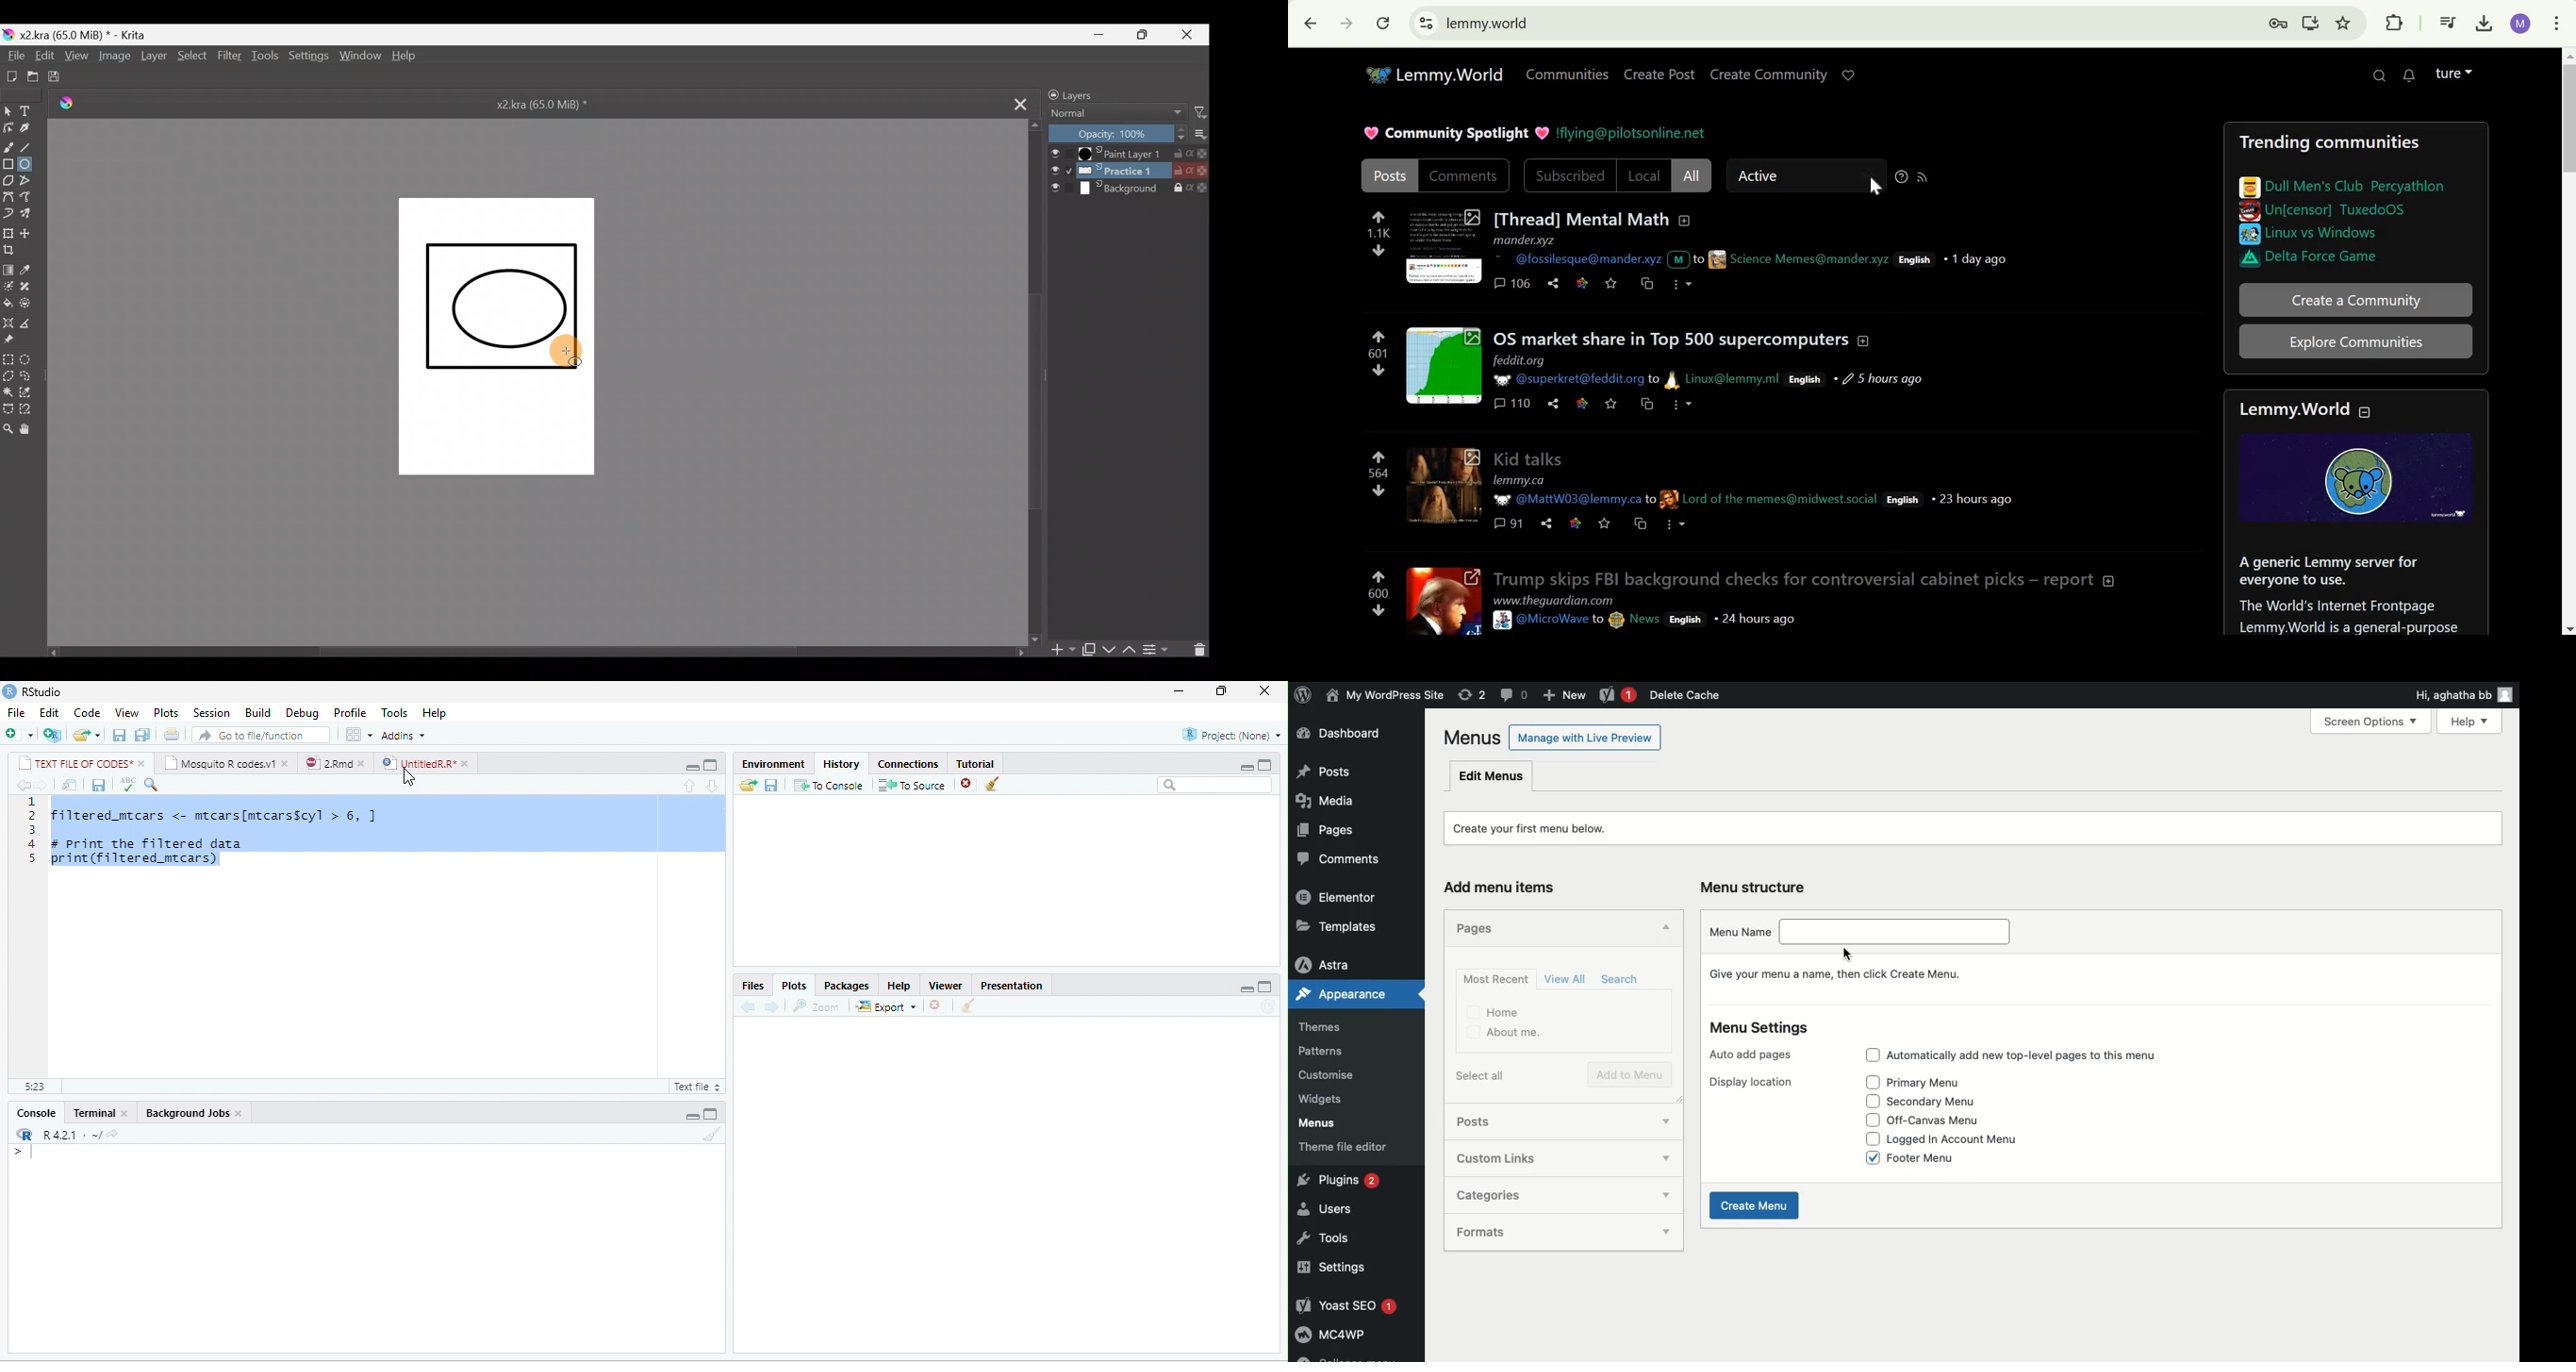  Describe the element at coordinates (409, 777) in the screenshot. I see `cursor` at that location.